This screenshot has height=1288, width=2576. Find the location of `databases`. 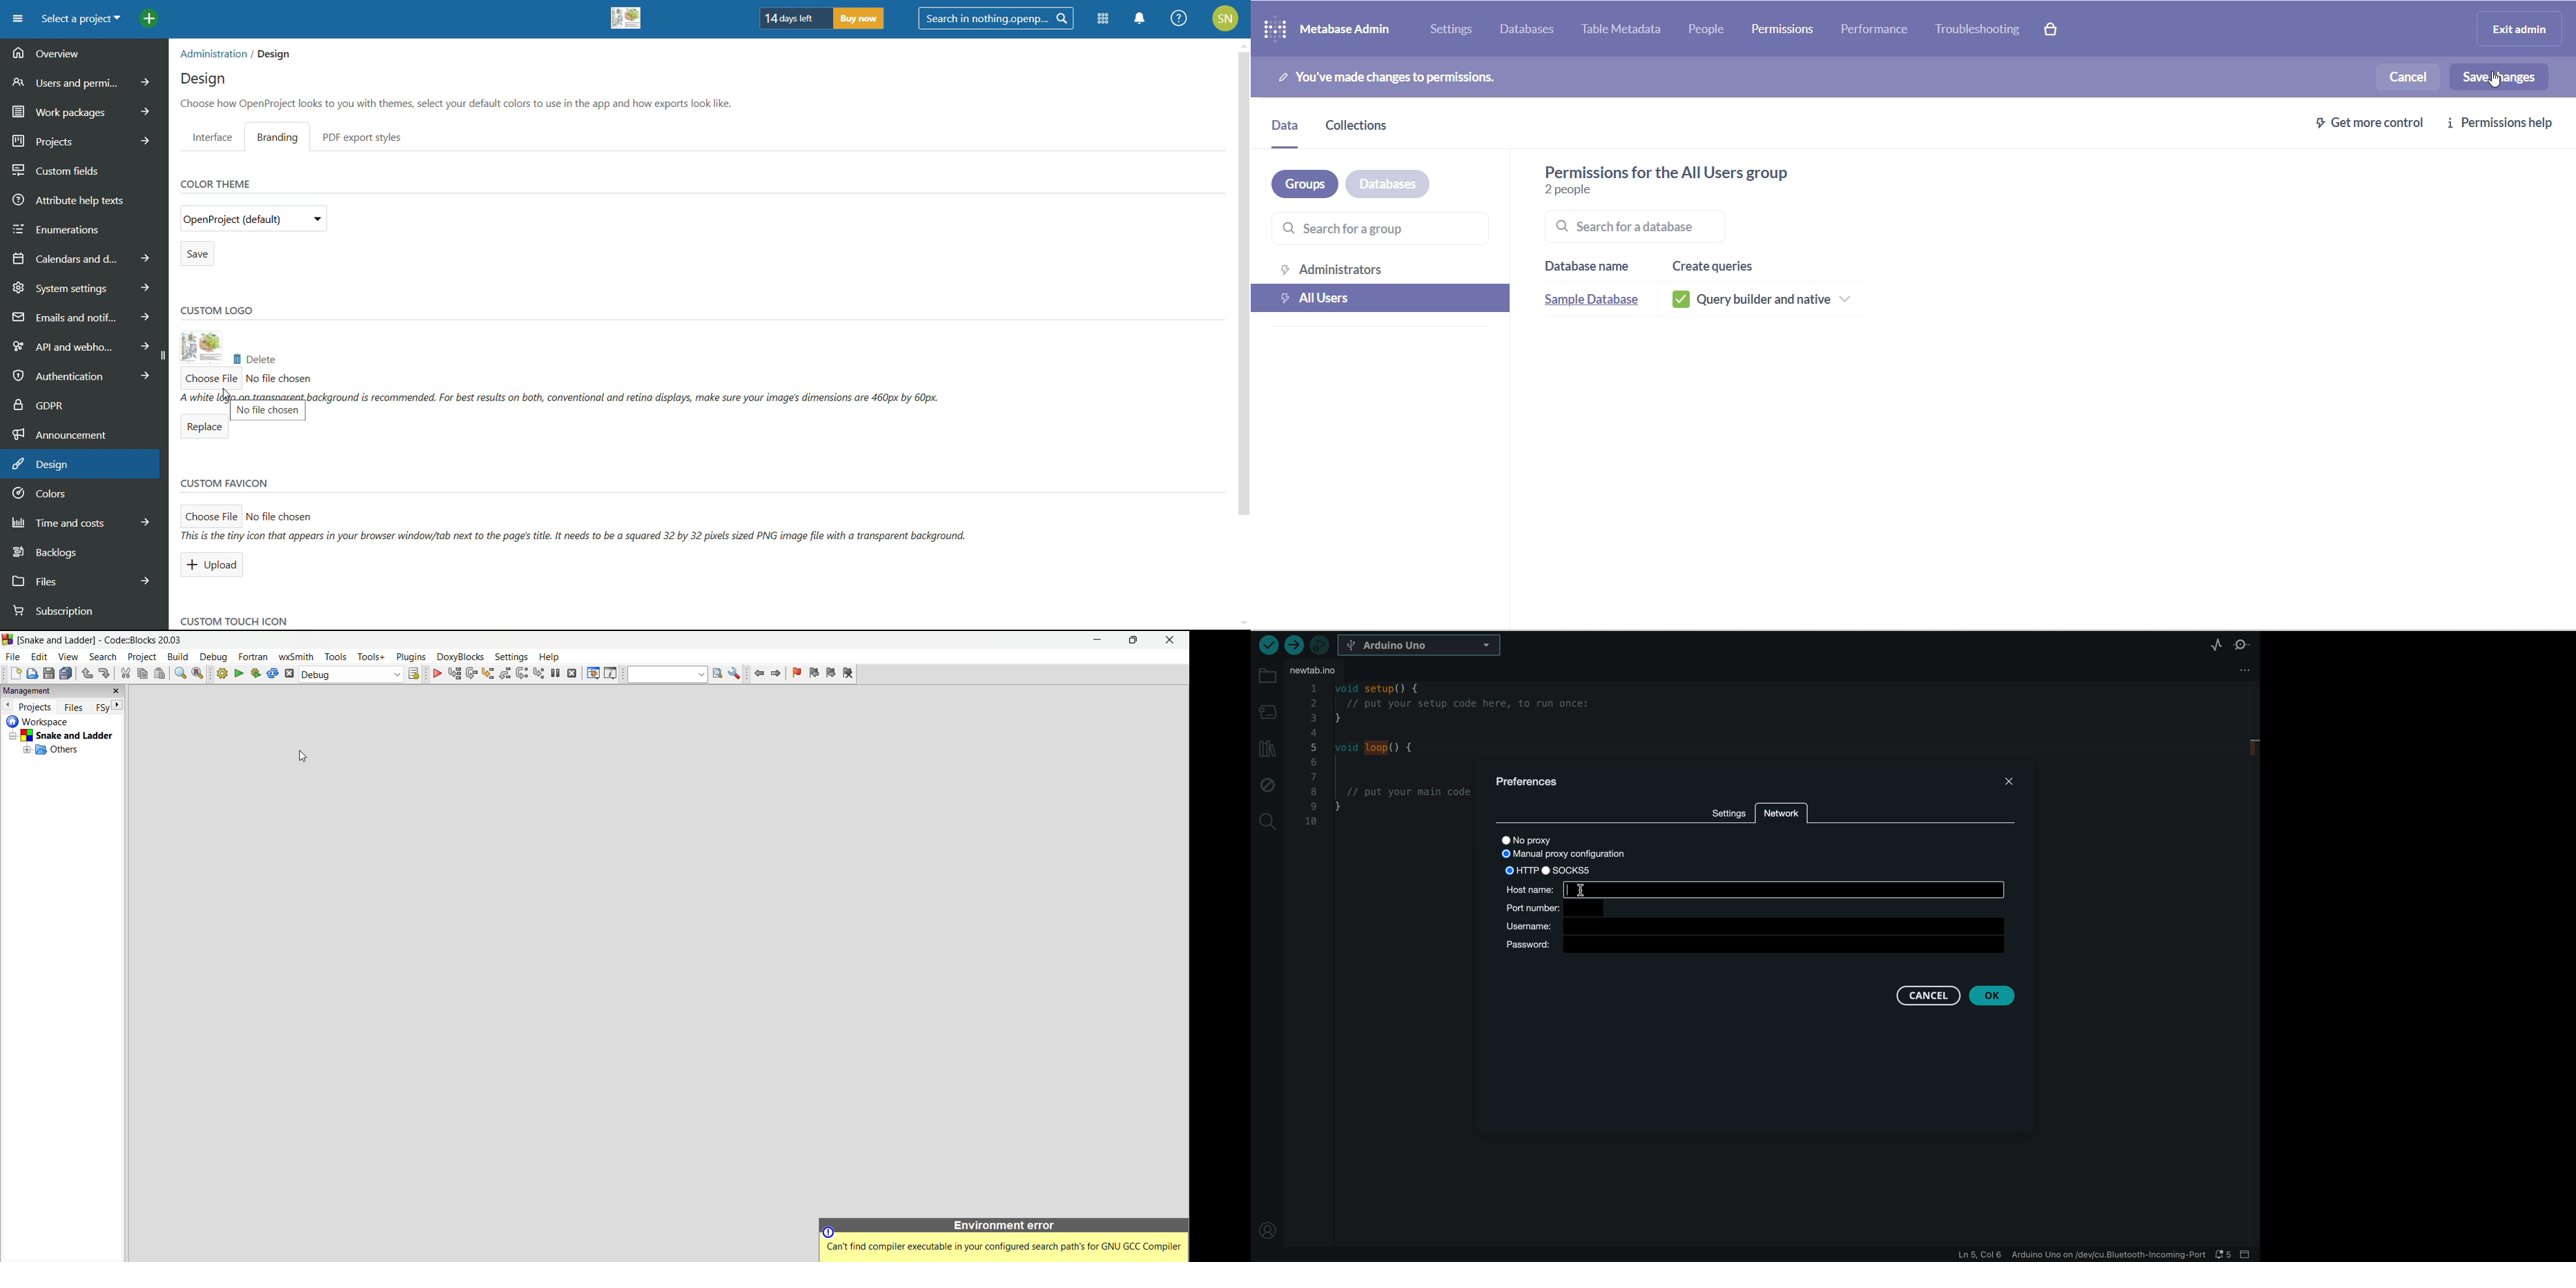

databases is located at coordinates (1389, 183).